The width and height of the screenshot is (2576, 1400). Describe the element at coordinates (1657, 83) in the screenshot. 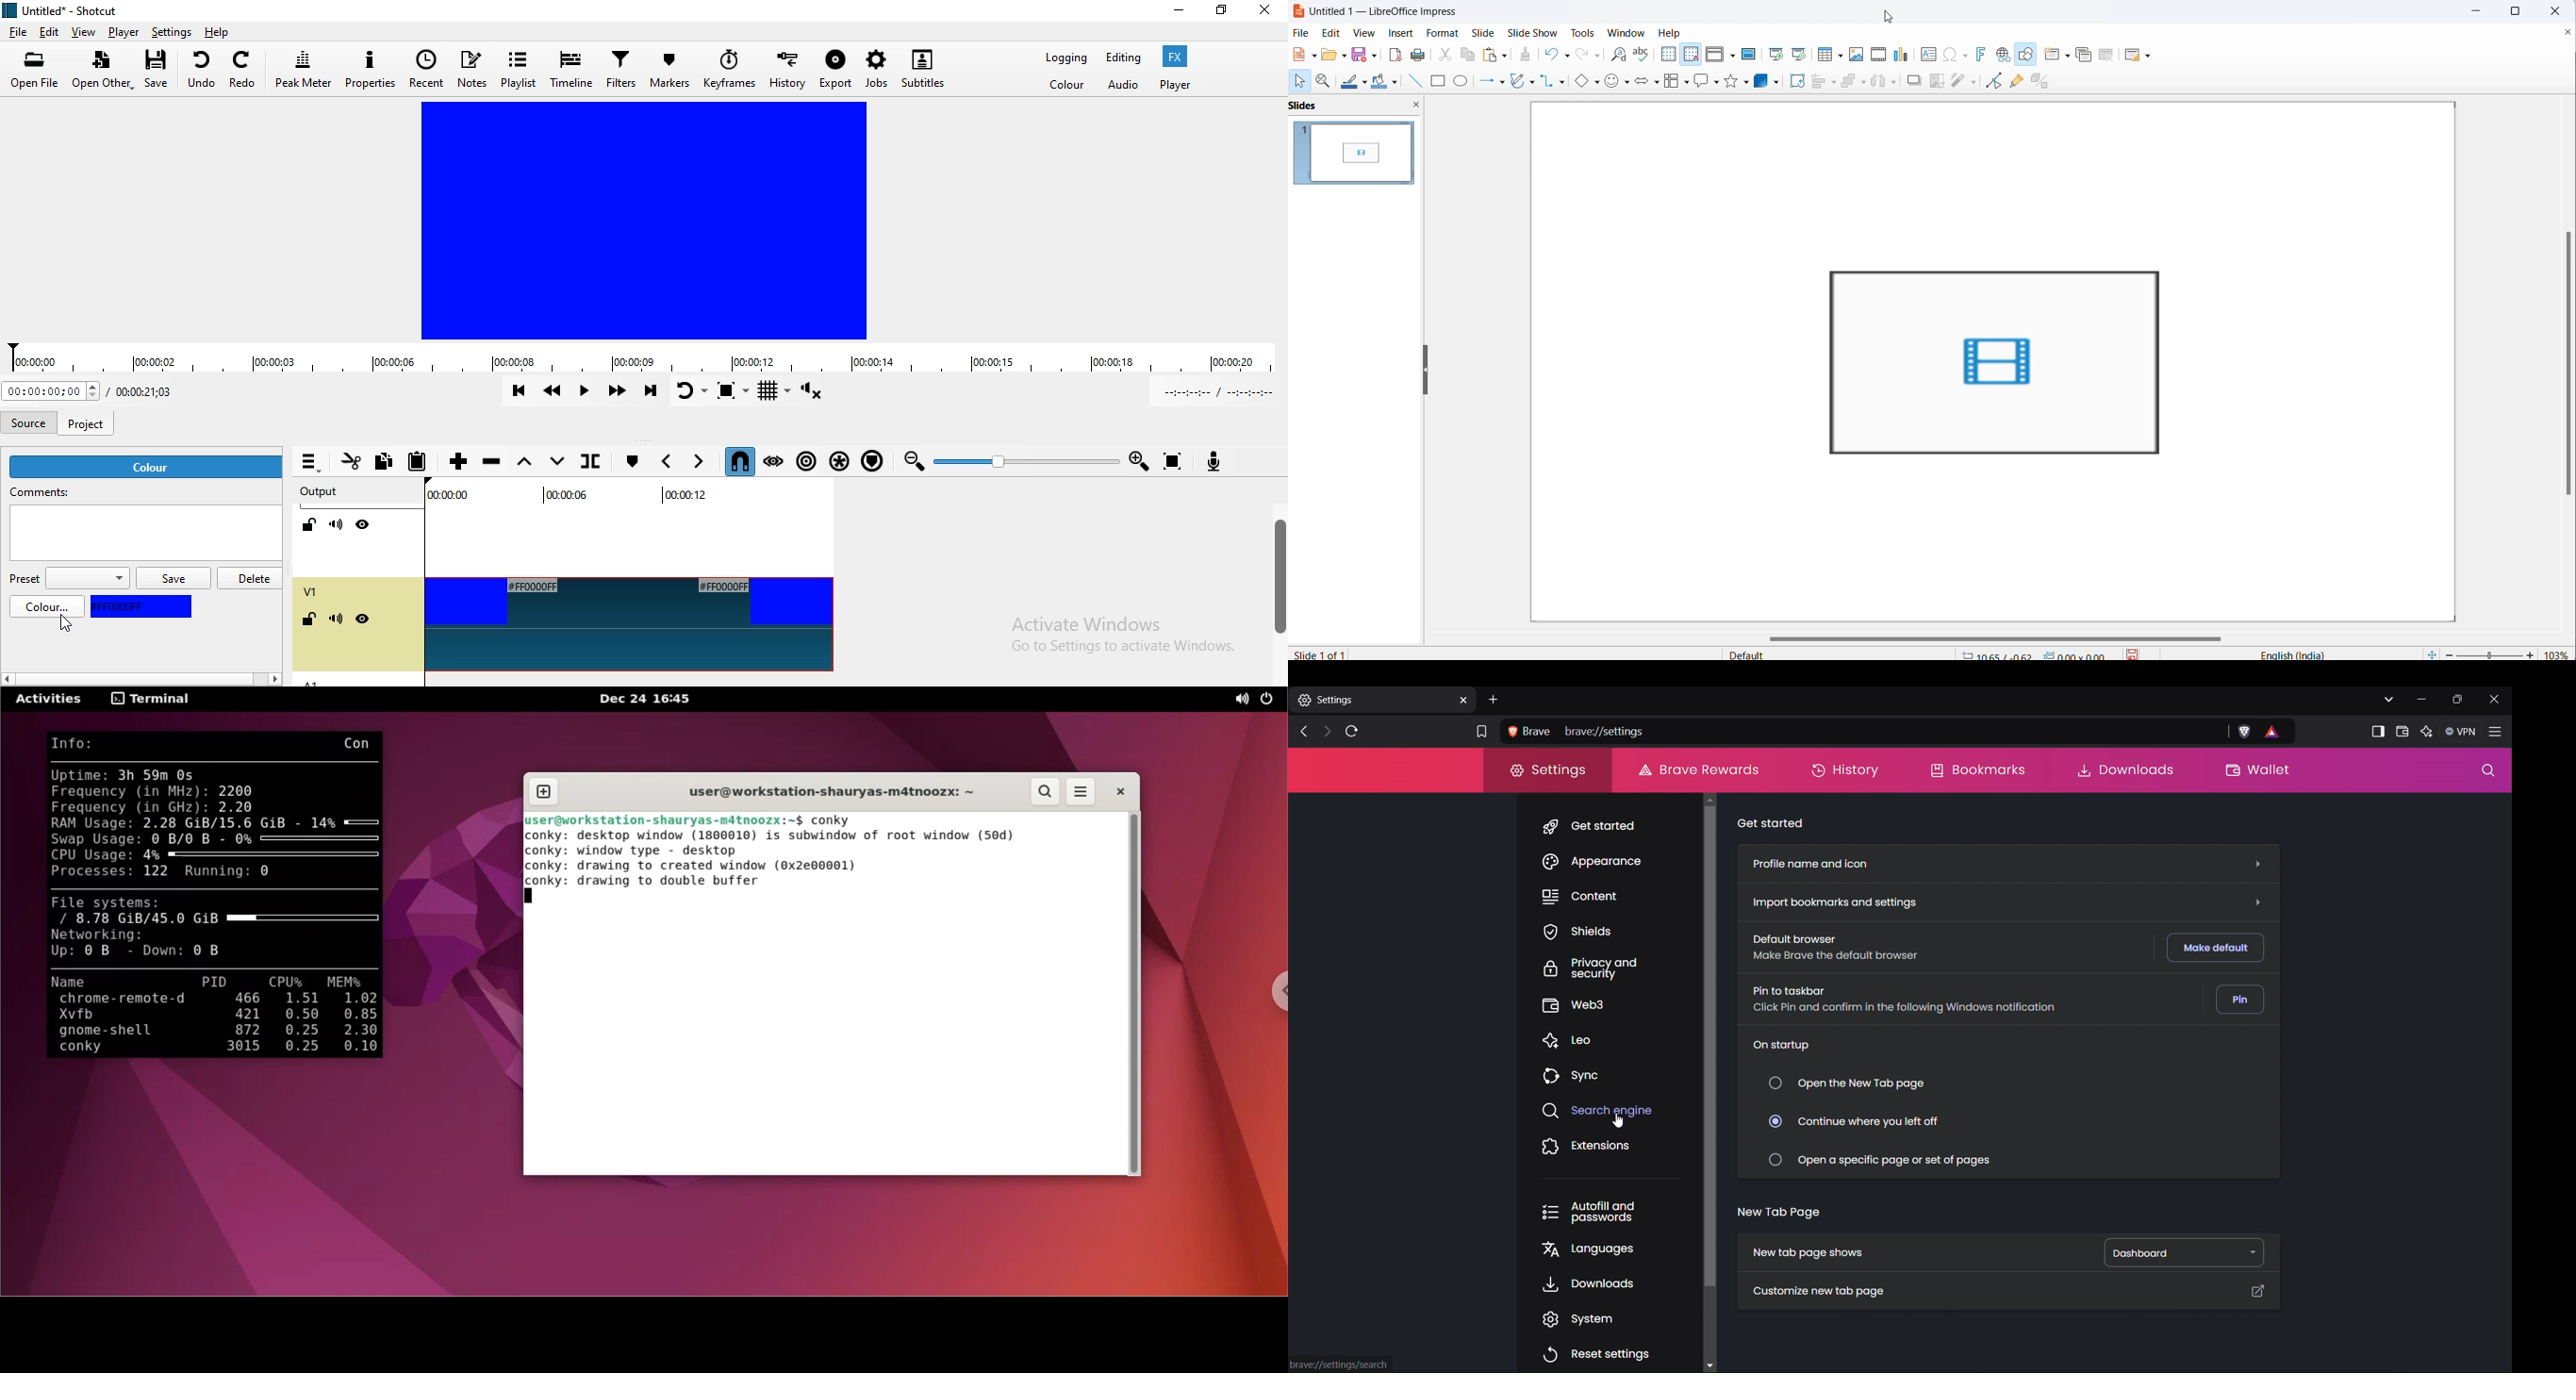

I see `block arrows options` at that location.